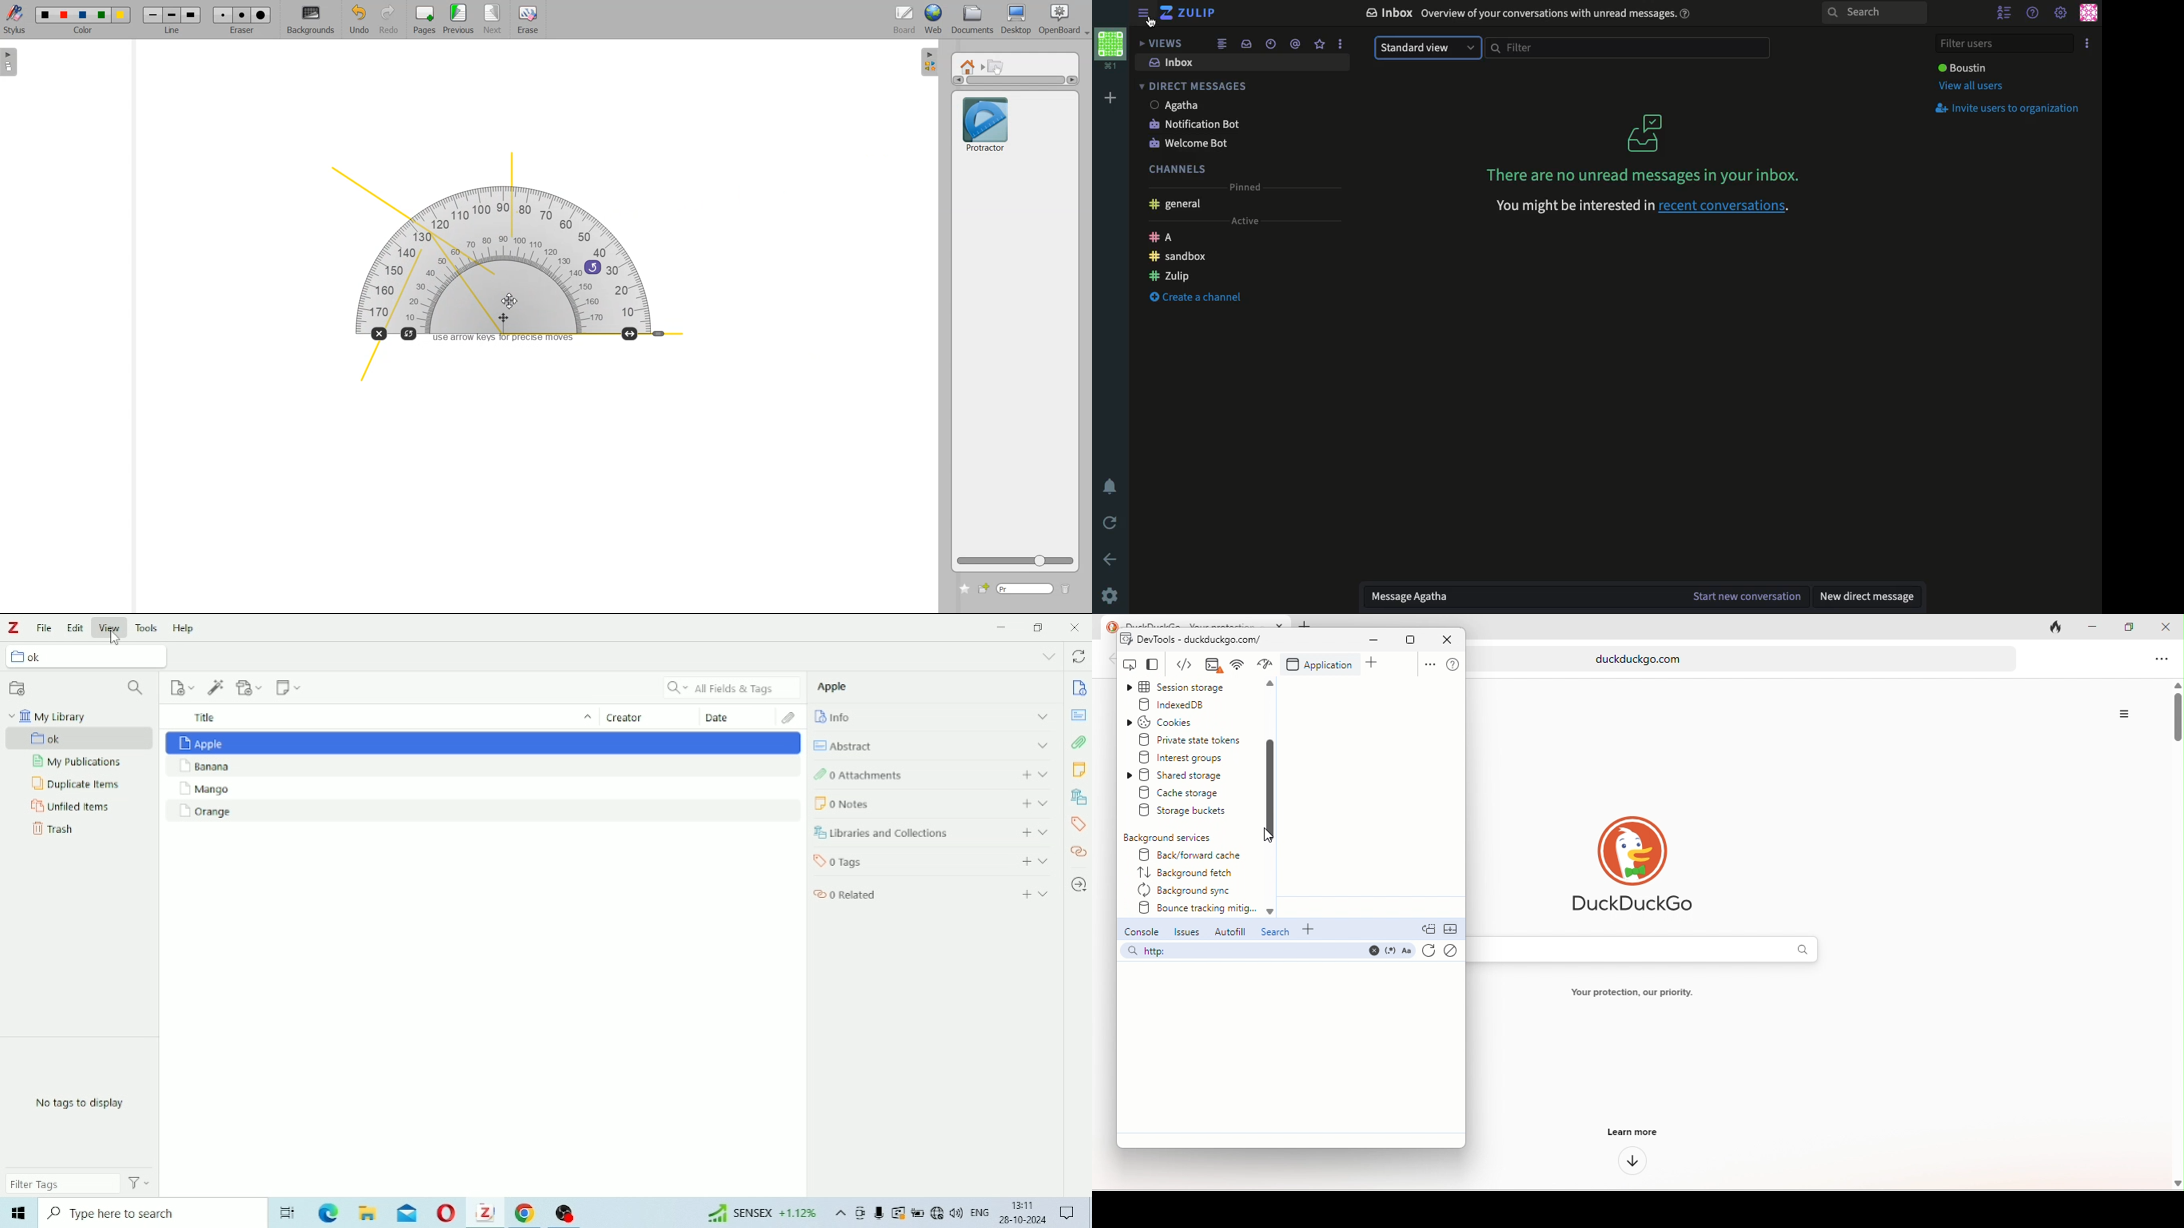  I want to click on autofill, so click(1228, 931).